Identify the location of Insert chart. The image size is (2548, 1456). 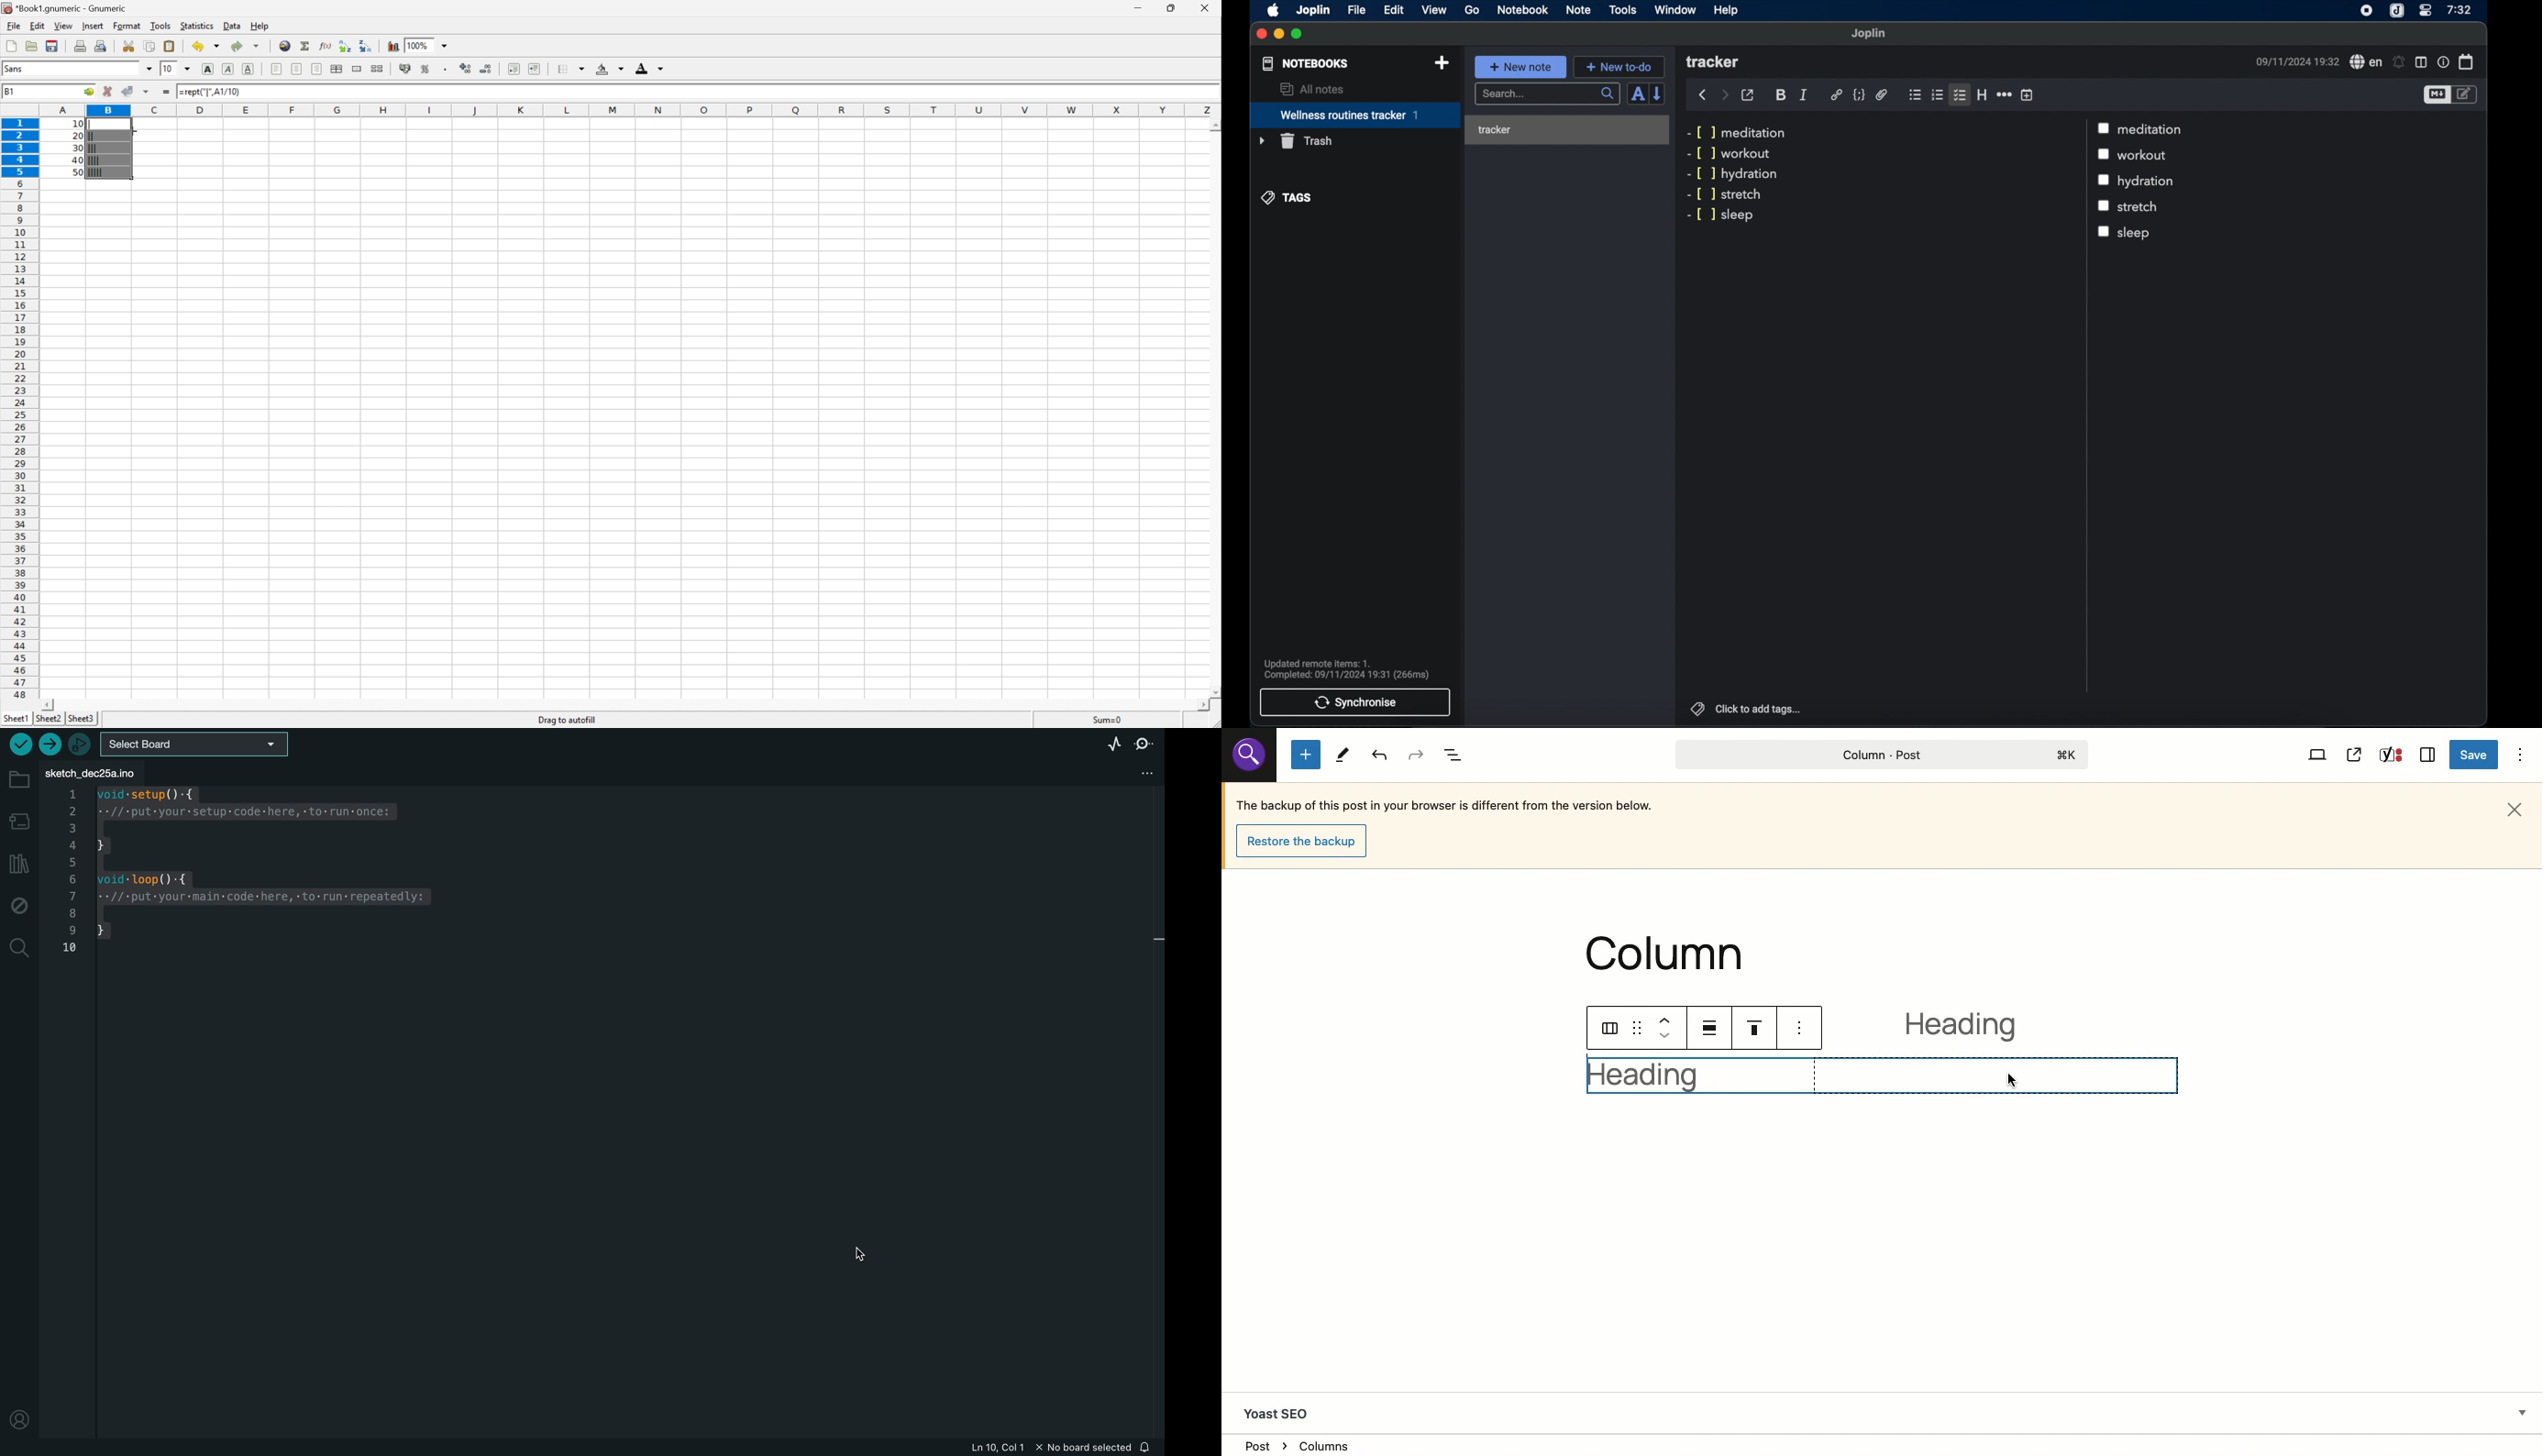
(395, 46).